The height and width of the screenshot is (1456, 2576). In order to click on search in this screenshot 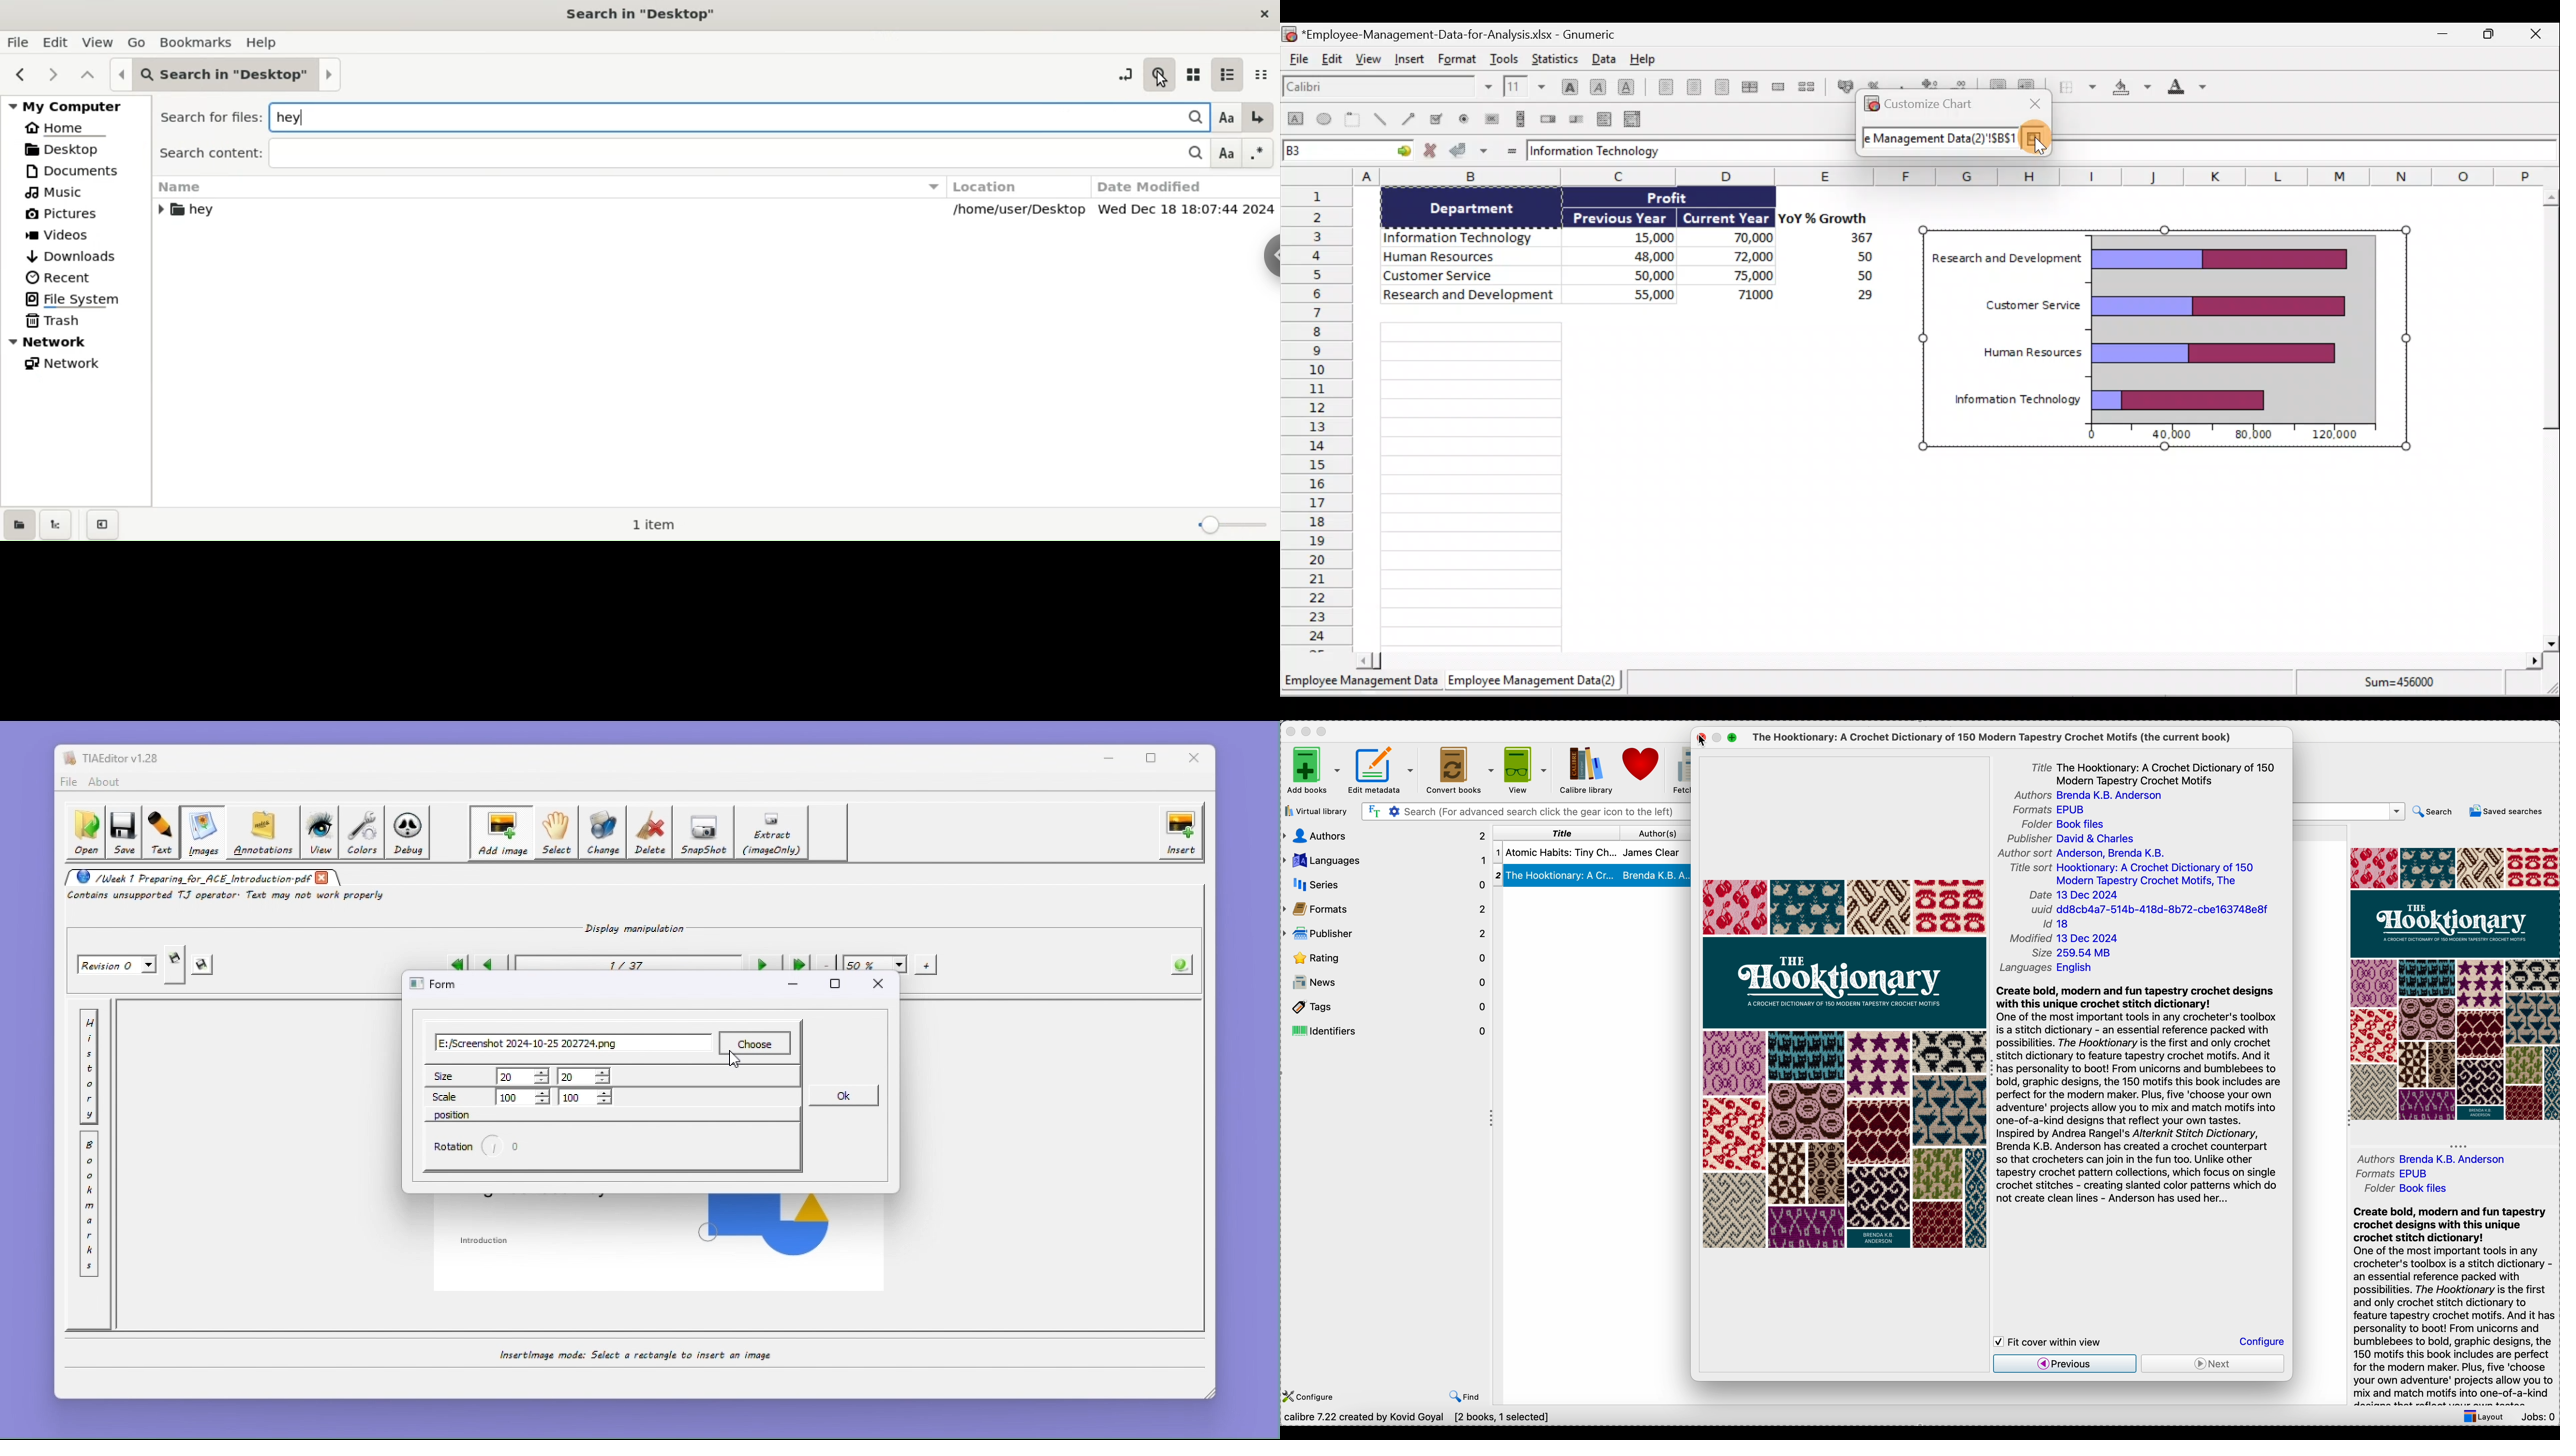, I will do `click(2433, 812)`.